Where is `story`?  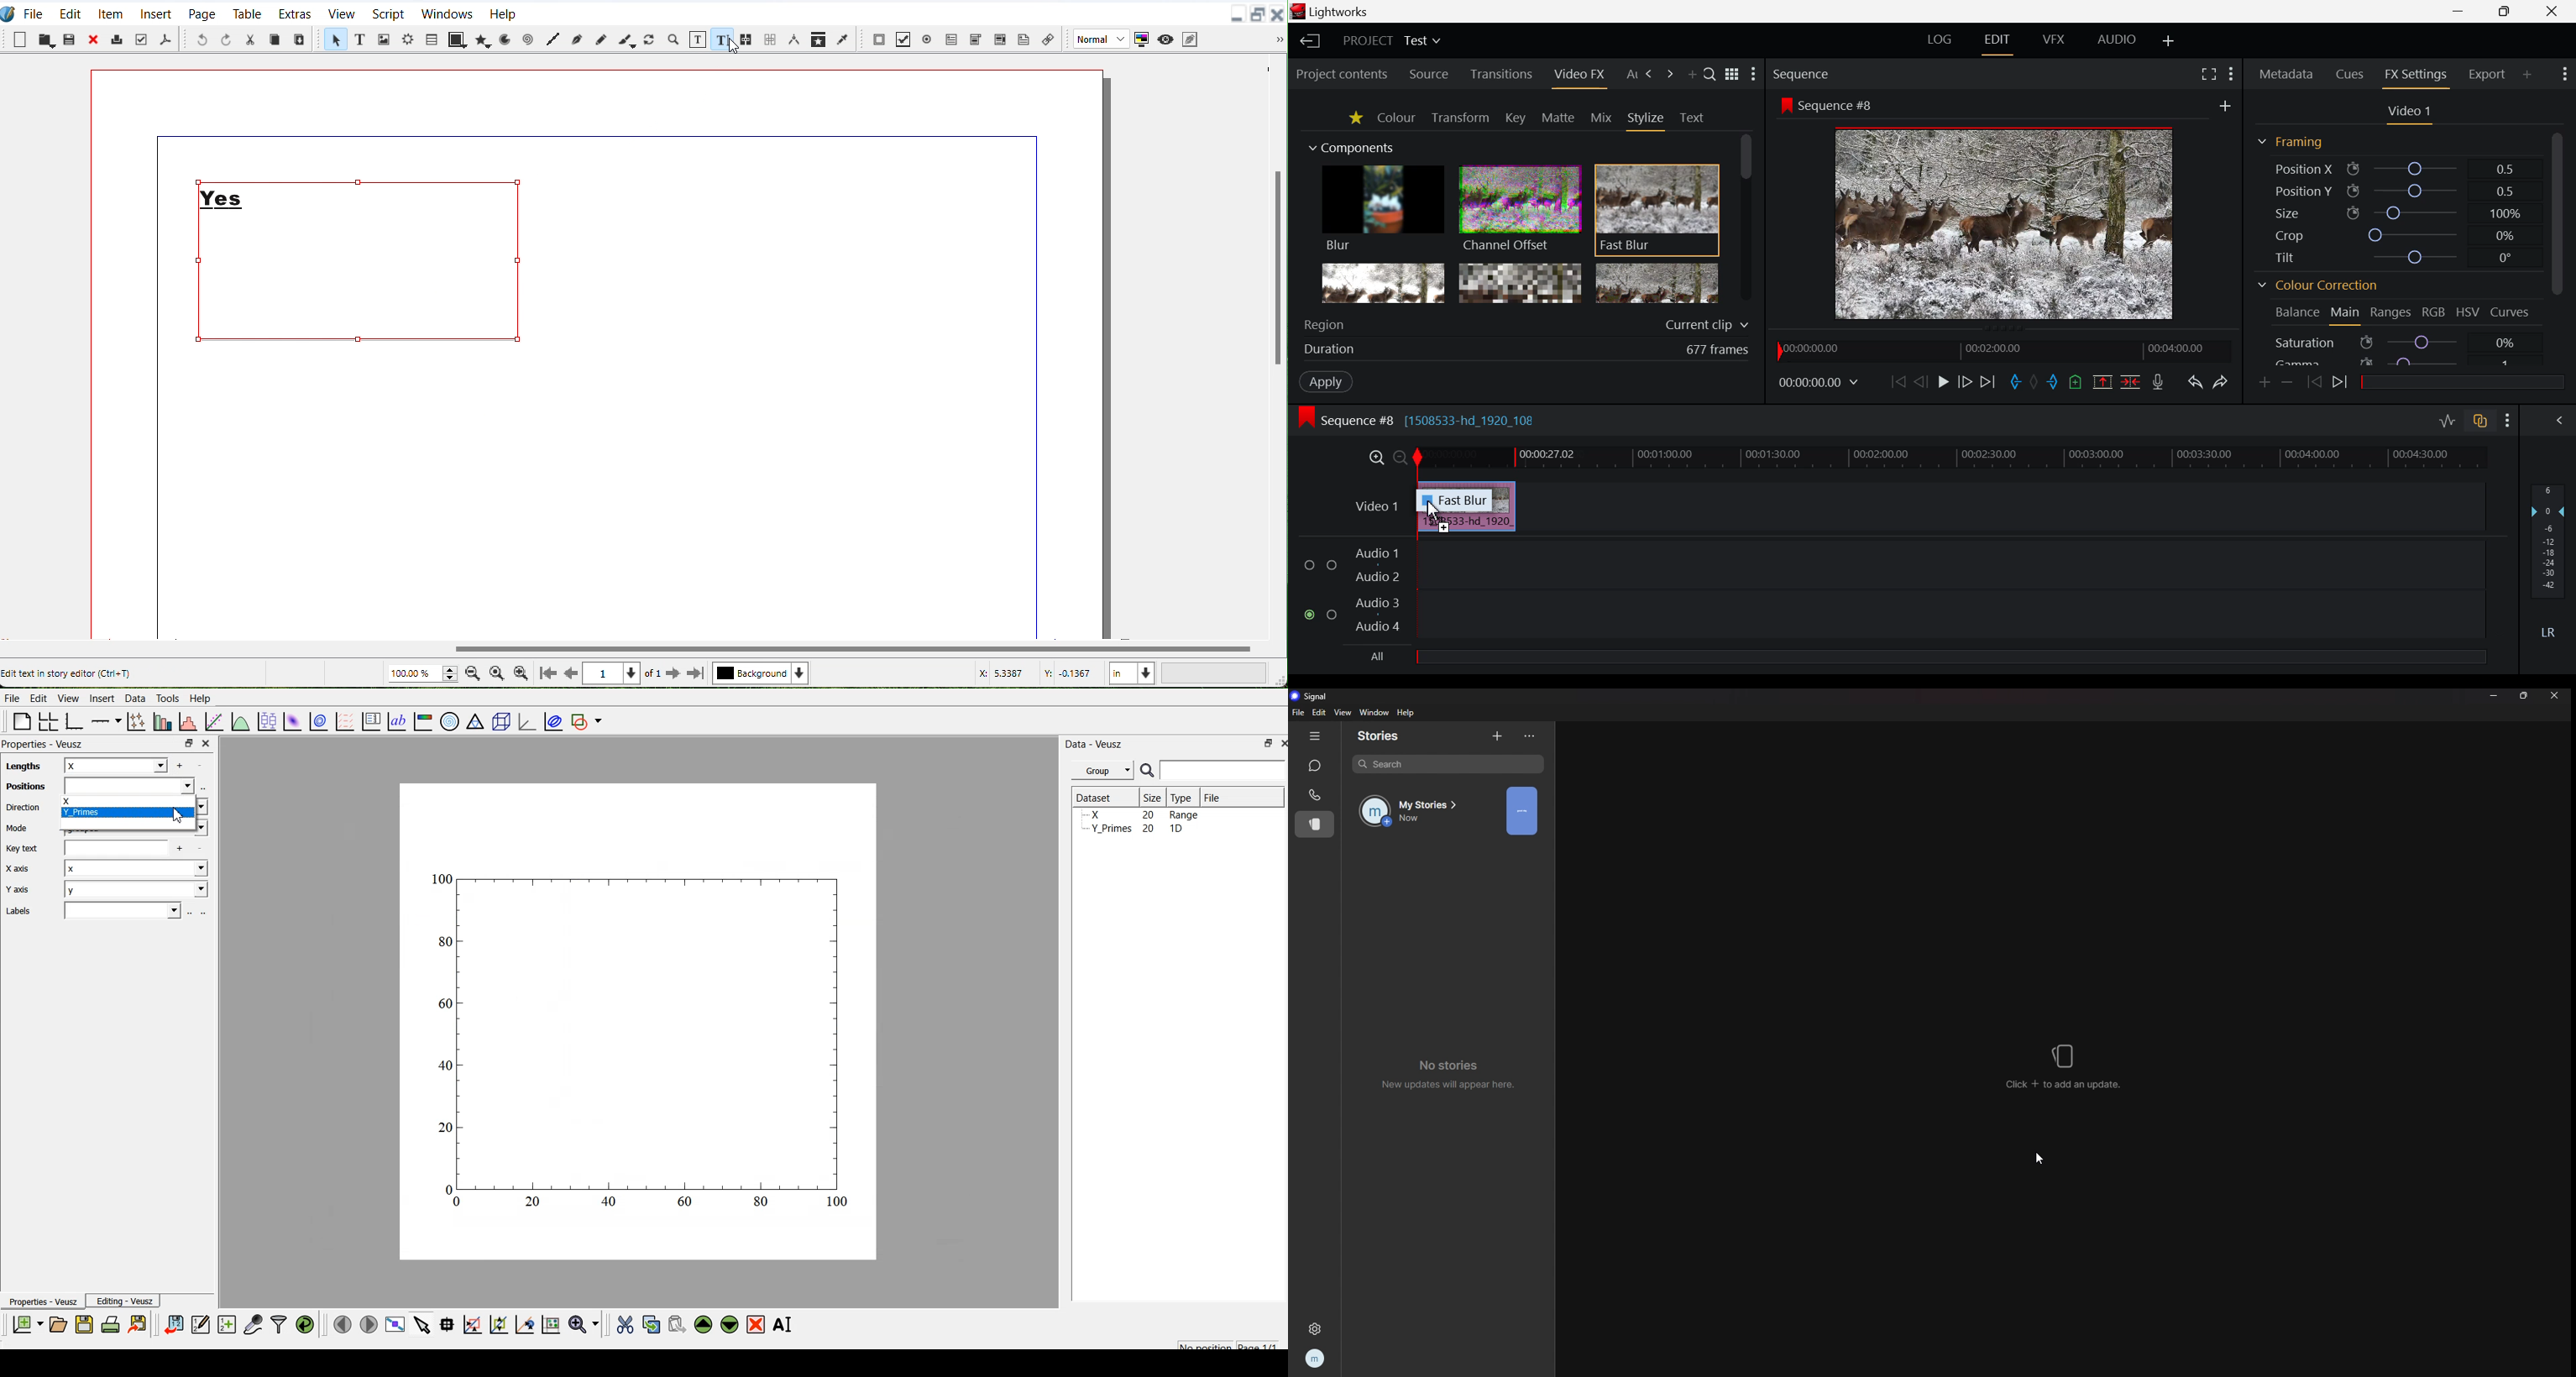 story is located at coordinates (1523, 811).